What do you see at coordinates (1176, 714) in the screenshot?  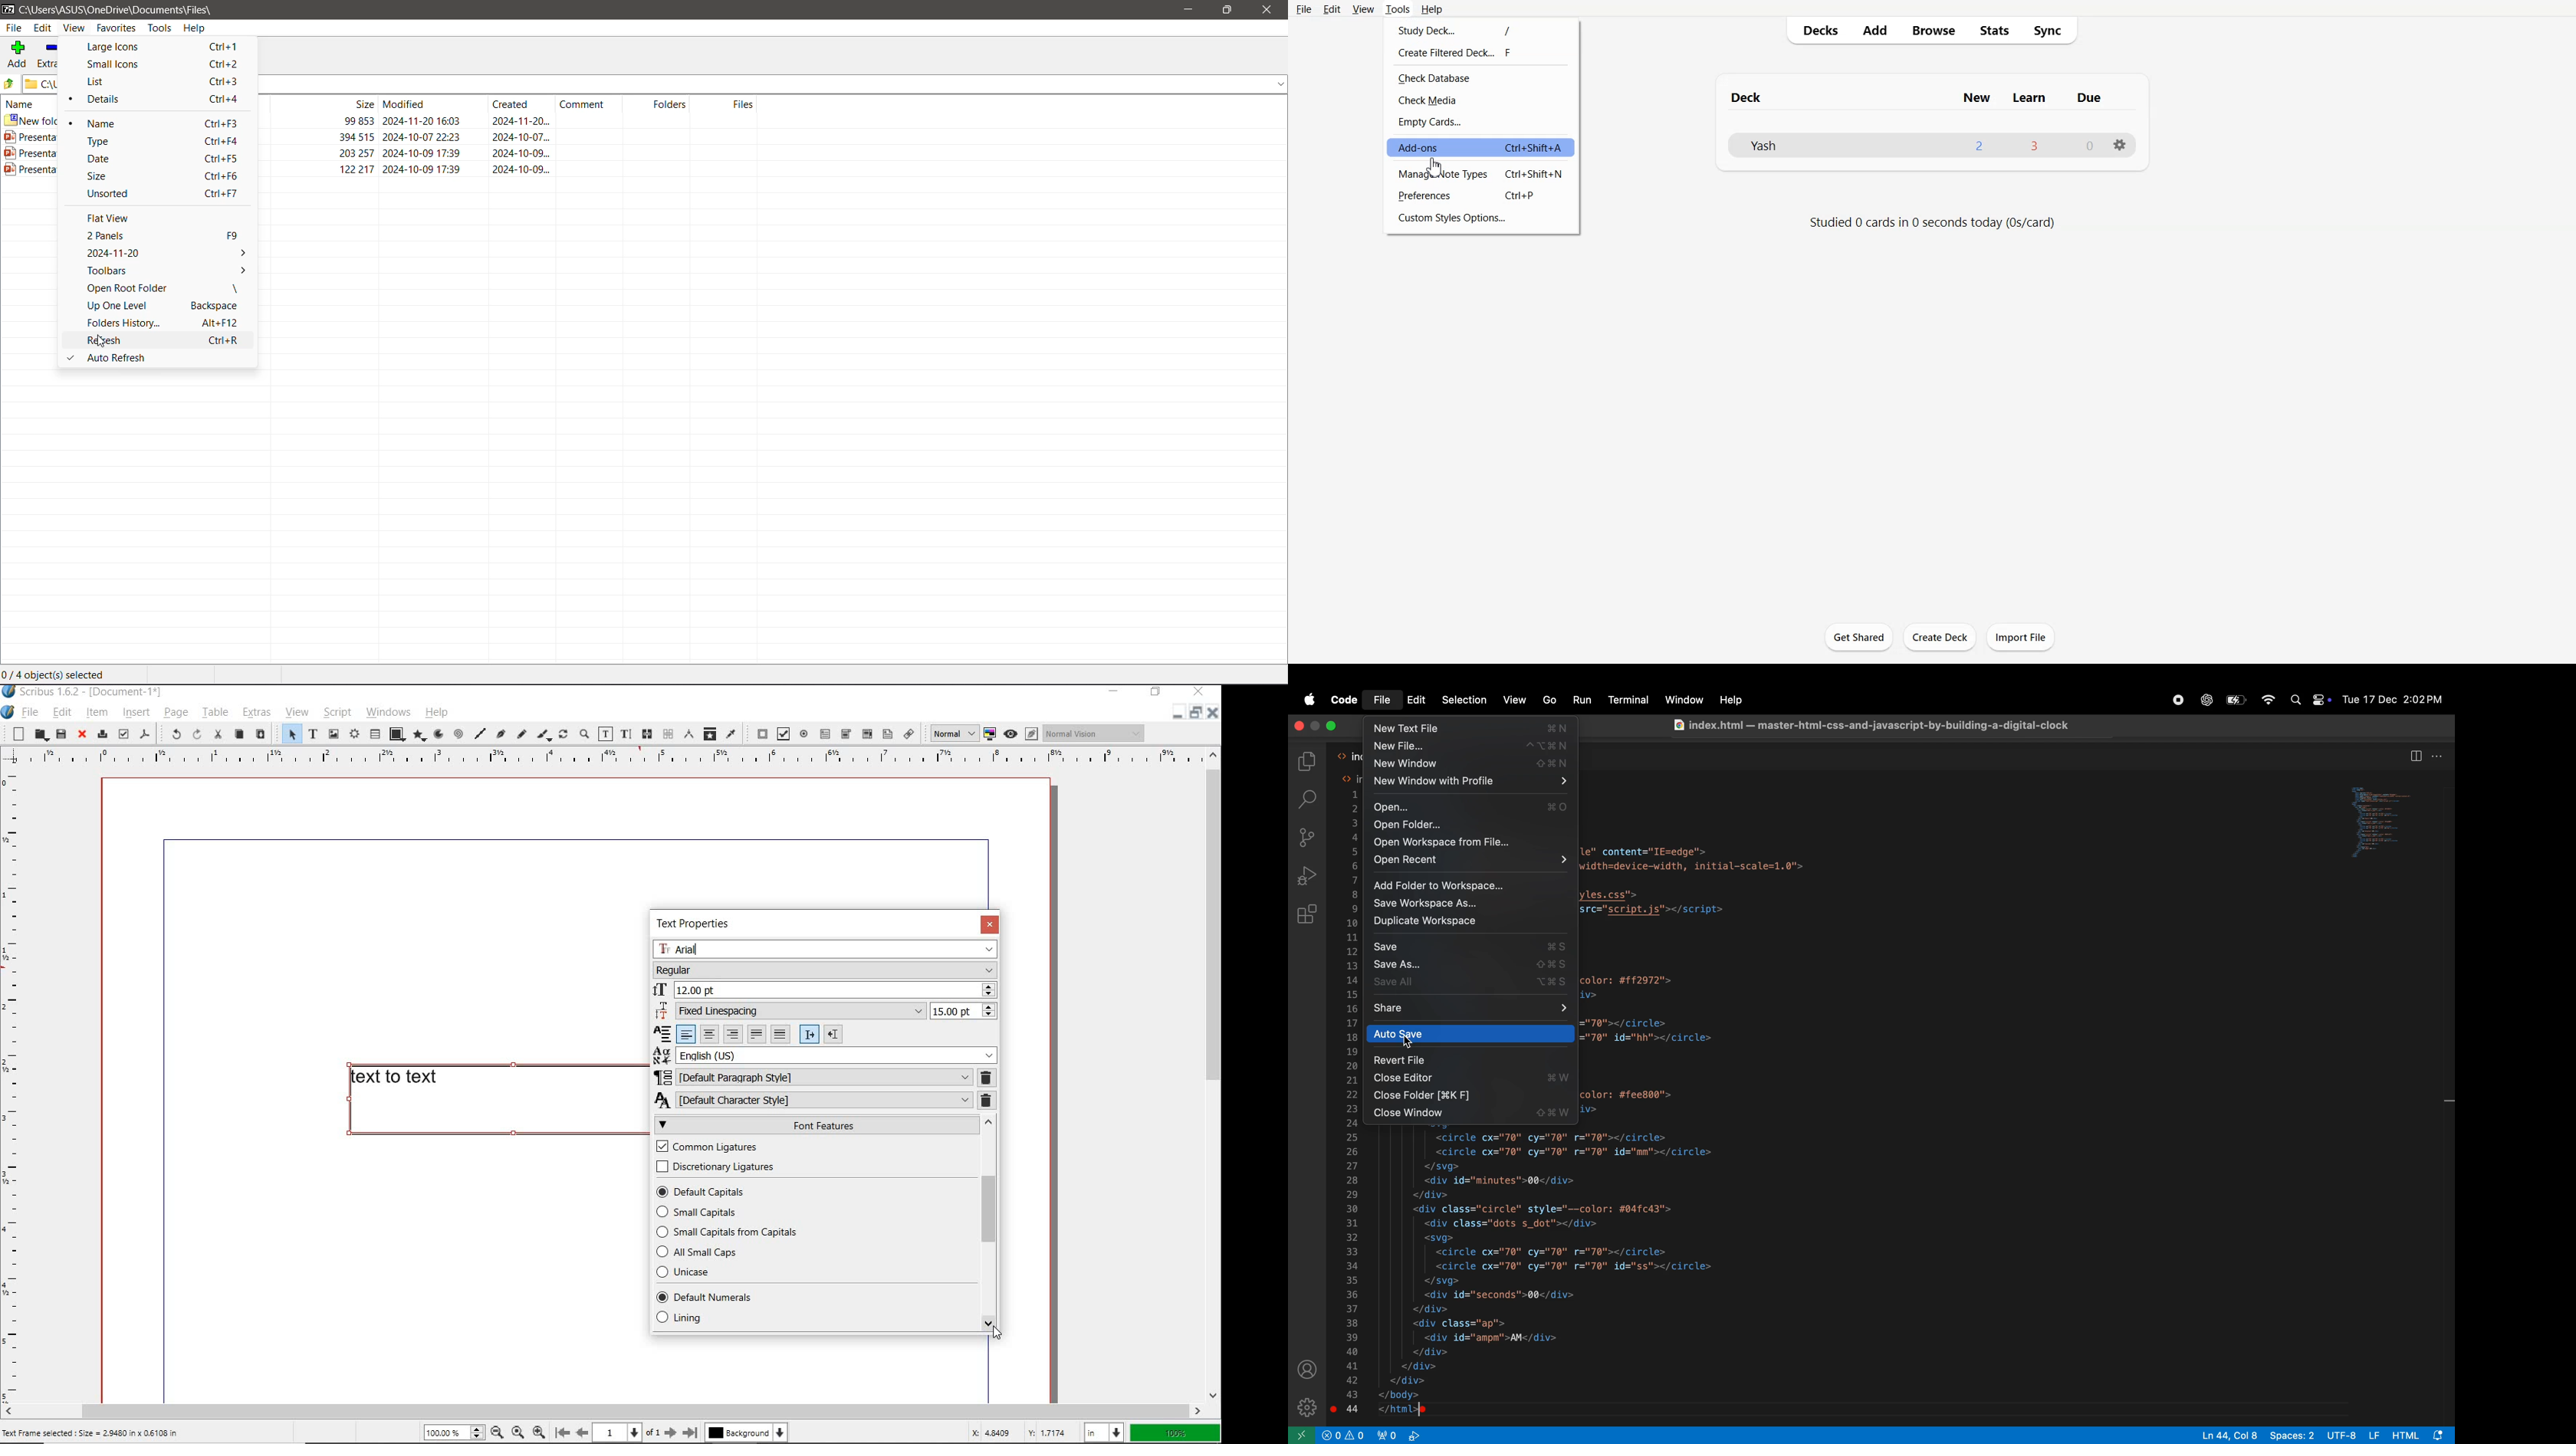 I see `Restore down` at bounding box center [1176, 714].